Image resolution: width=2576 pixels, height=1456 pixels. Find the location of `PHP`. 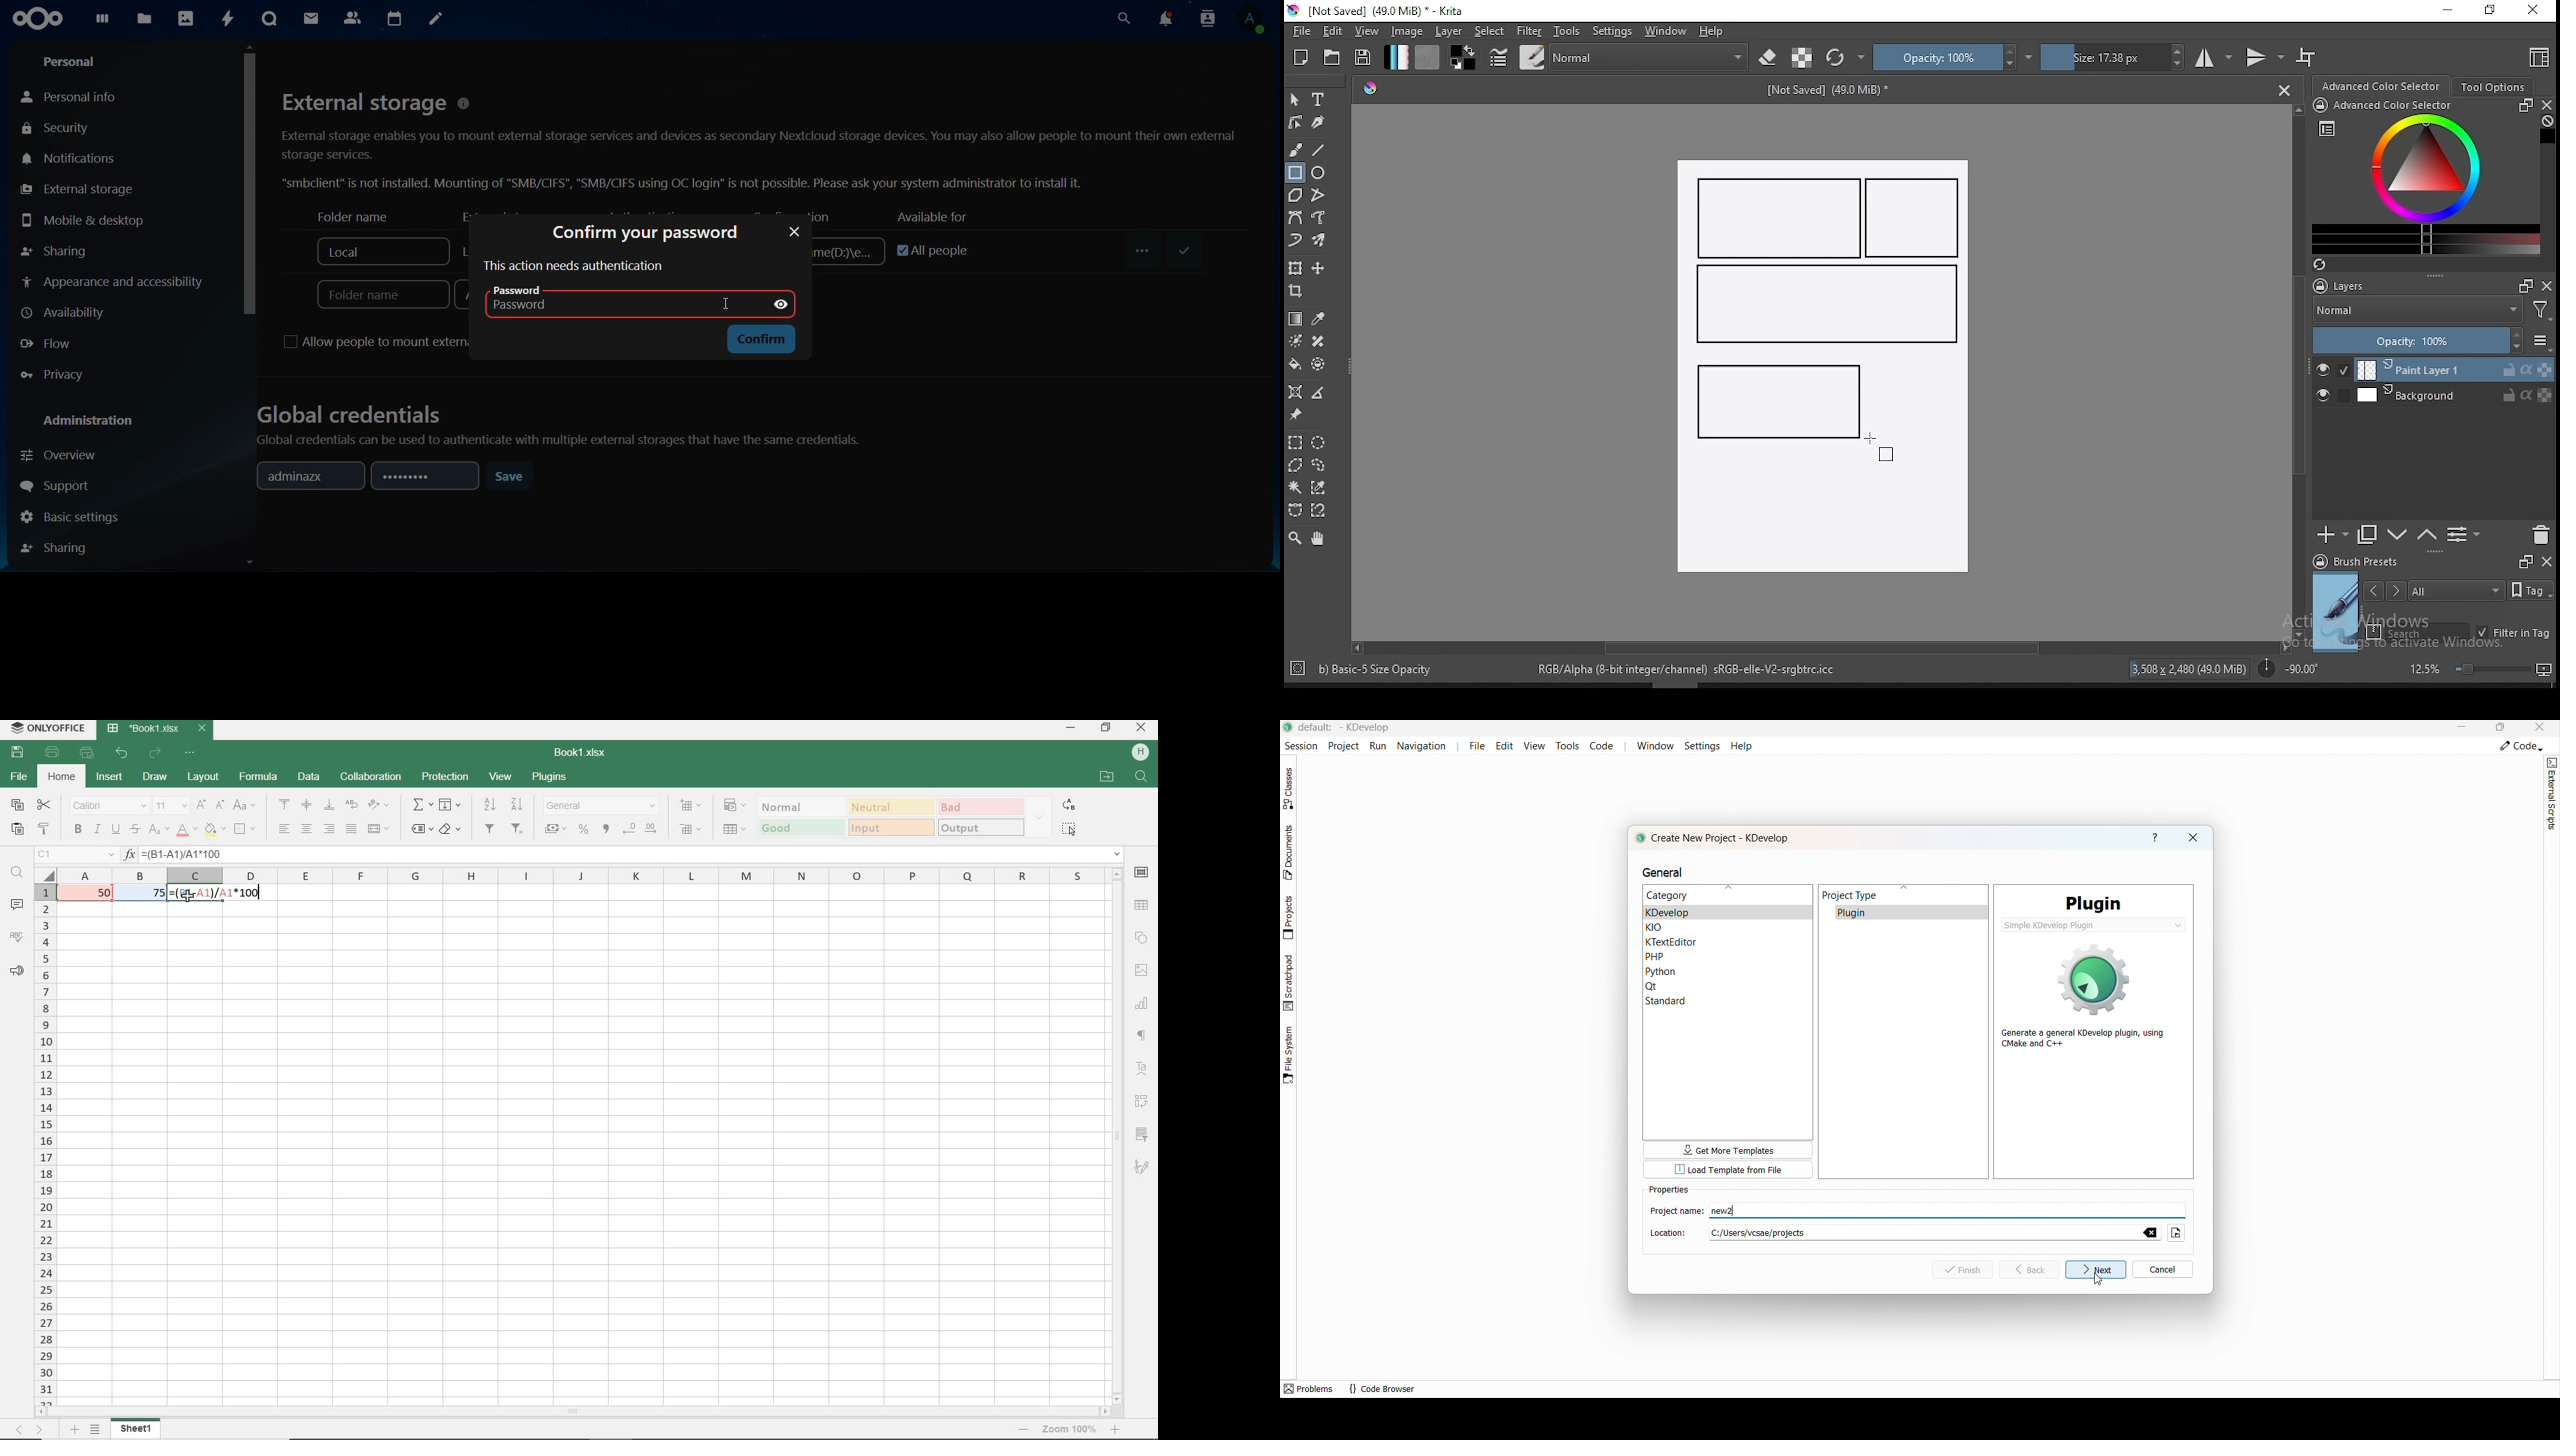

PHP is located at coordinates (1664, 956).